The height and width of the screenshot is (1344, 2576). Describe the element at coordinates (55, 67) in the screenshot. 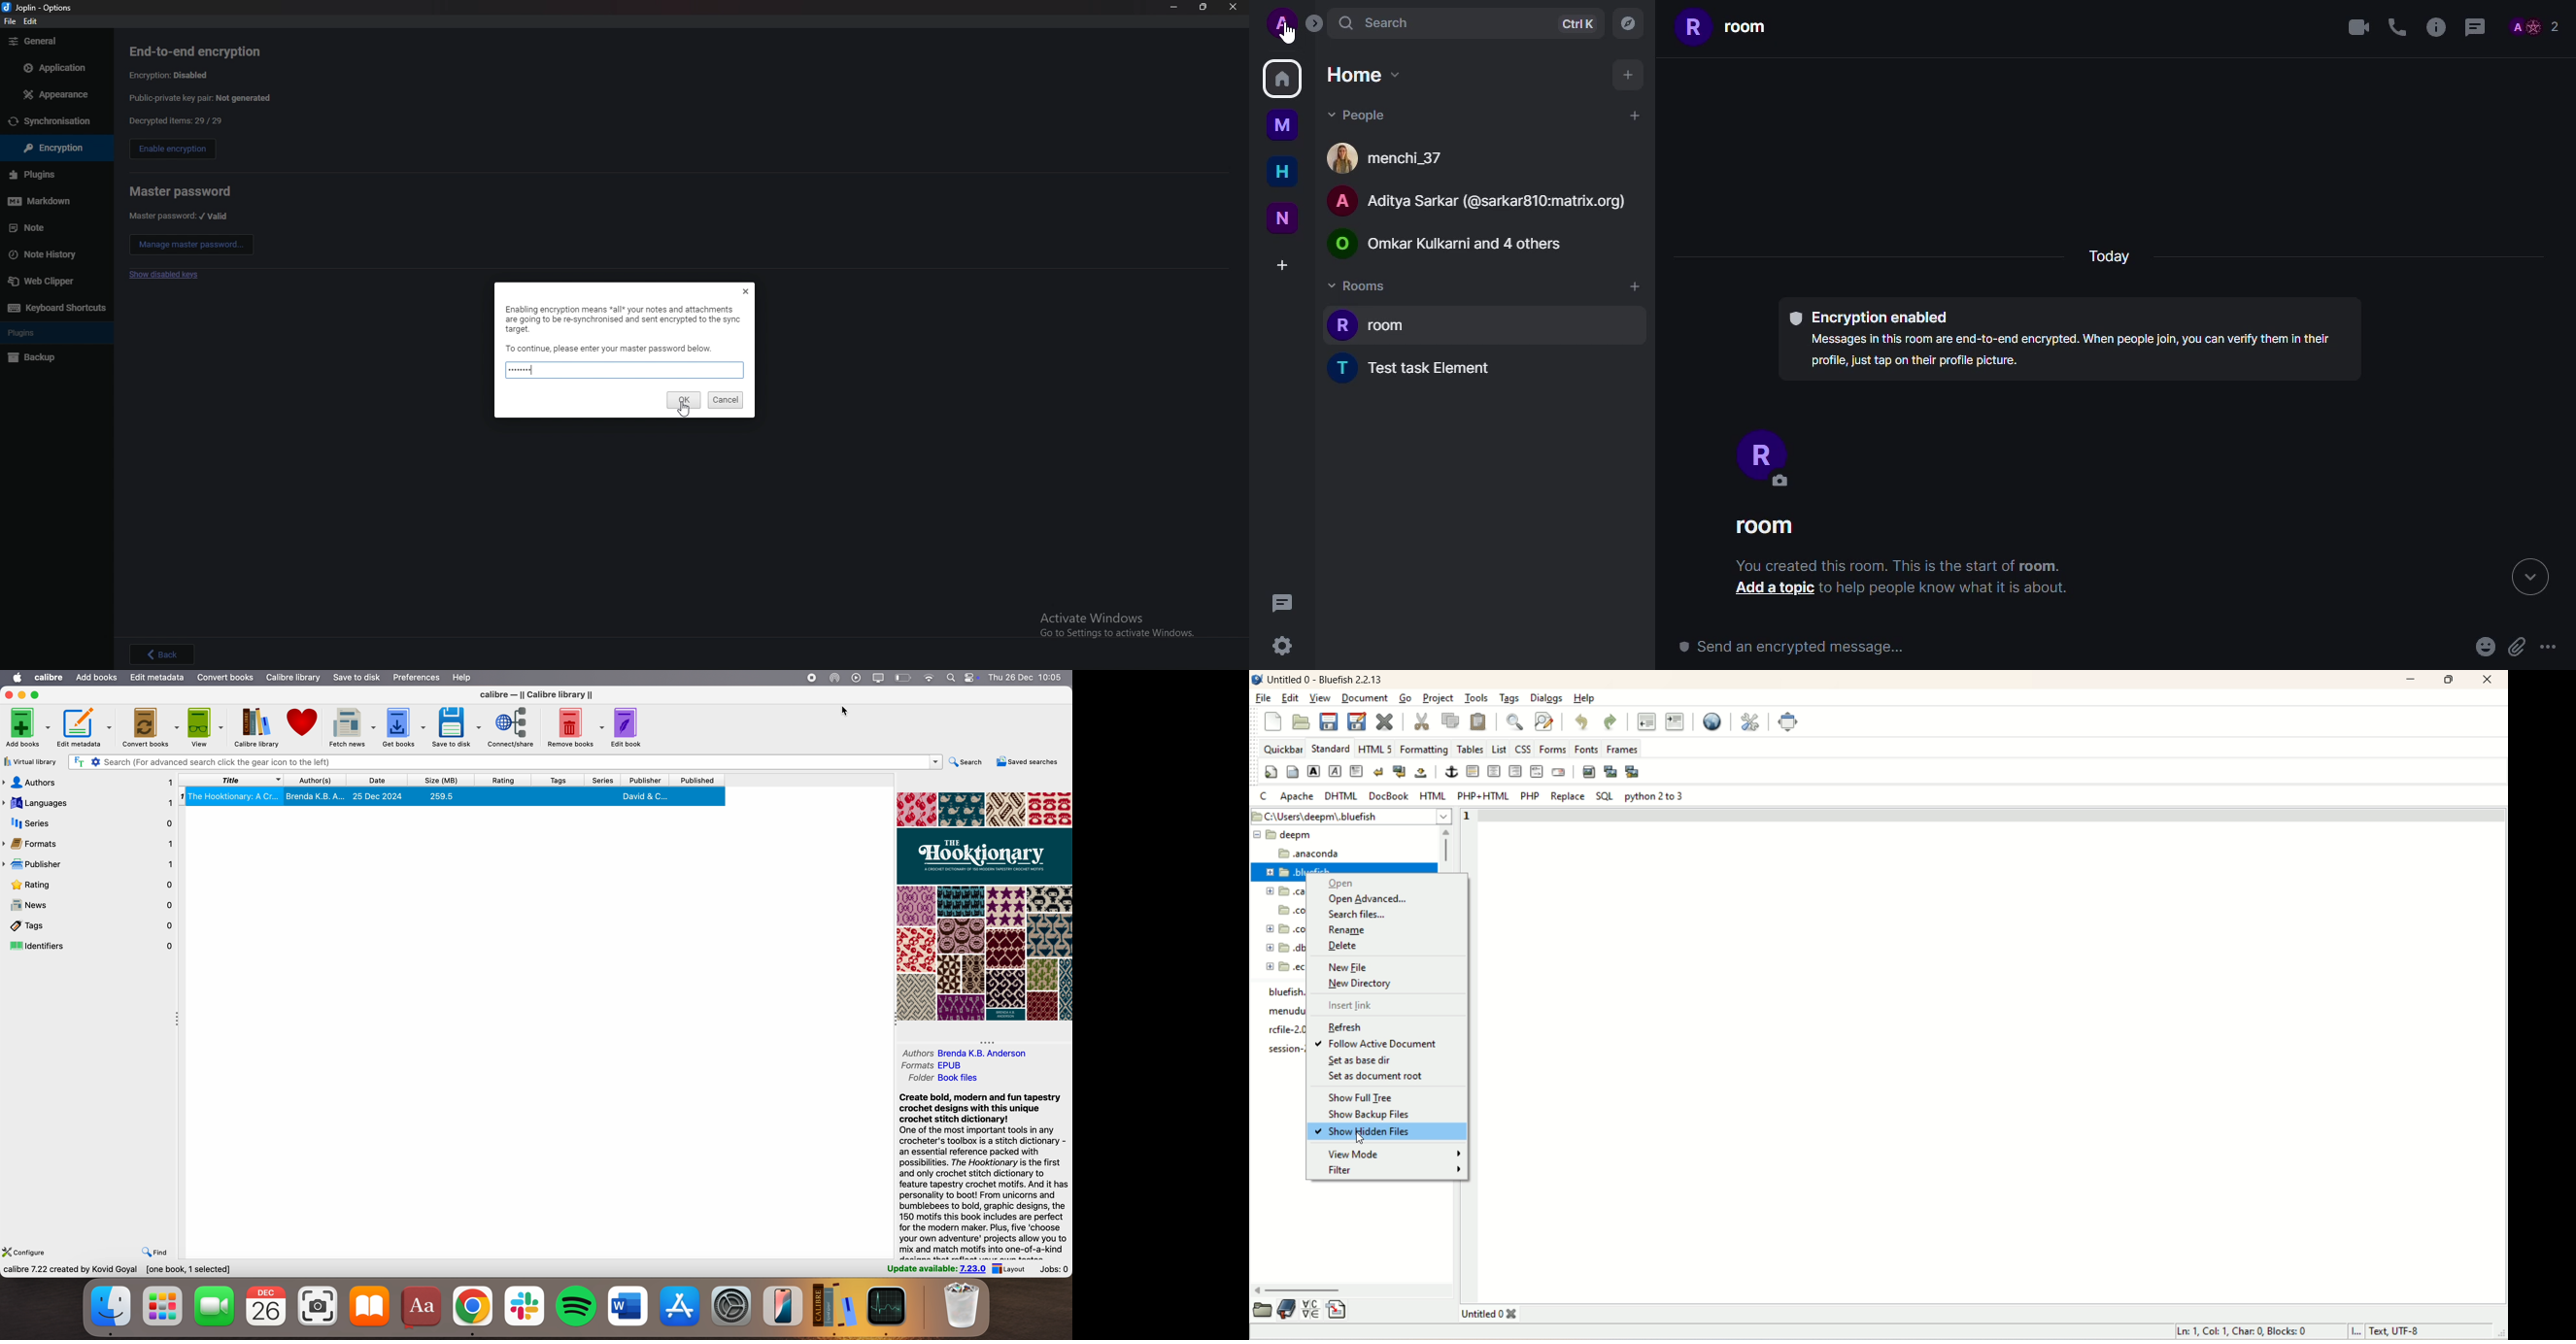

I see `` at that location.